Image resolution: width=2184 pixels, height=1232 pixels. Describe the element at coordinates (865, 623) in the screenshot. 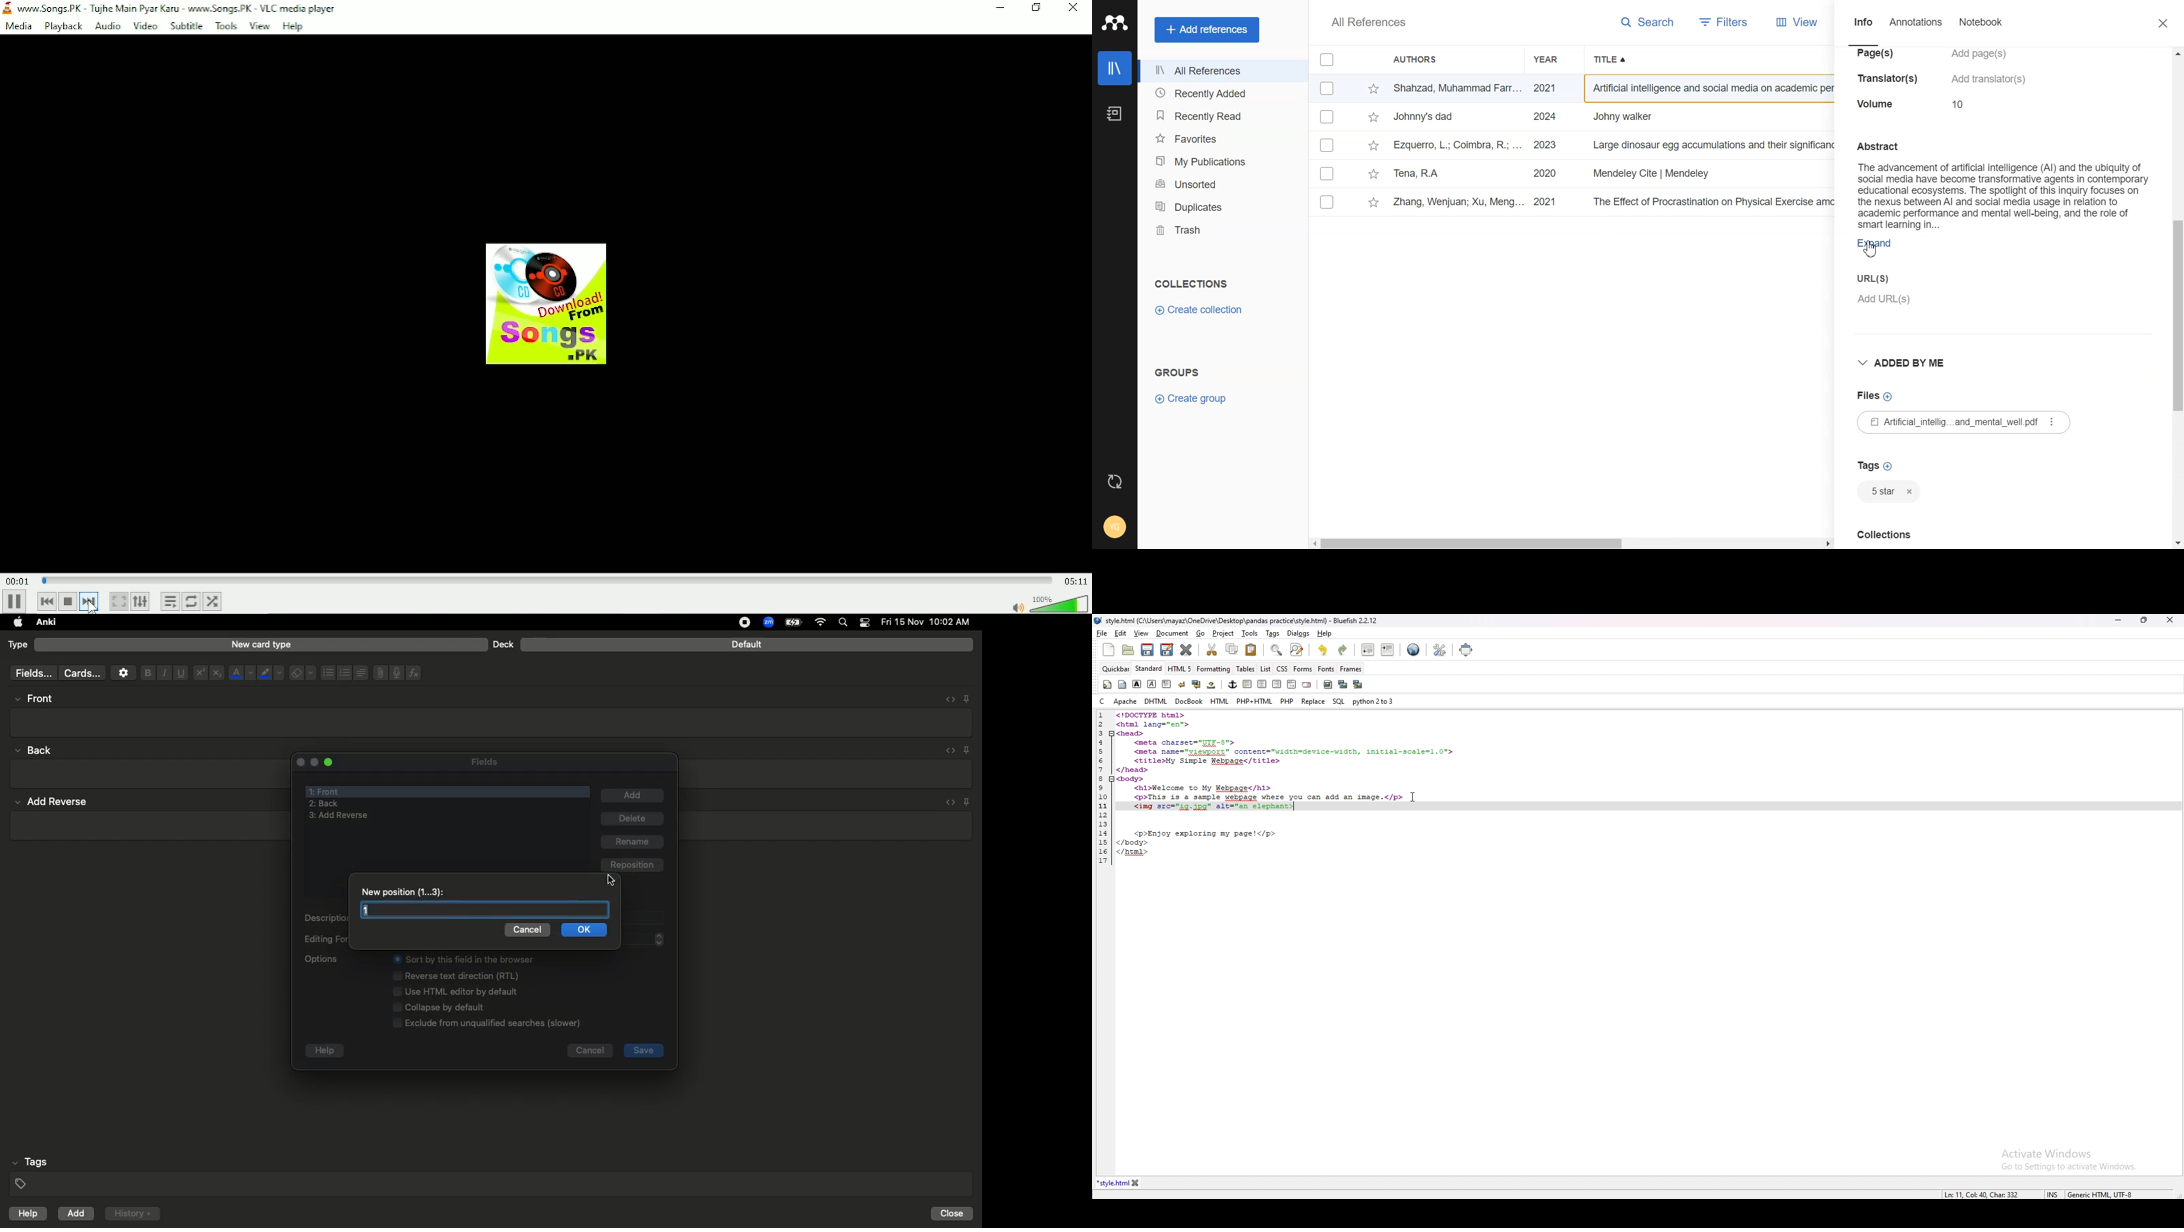

I see `Notification bar` at that location.